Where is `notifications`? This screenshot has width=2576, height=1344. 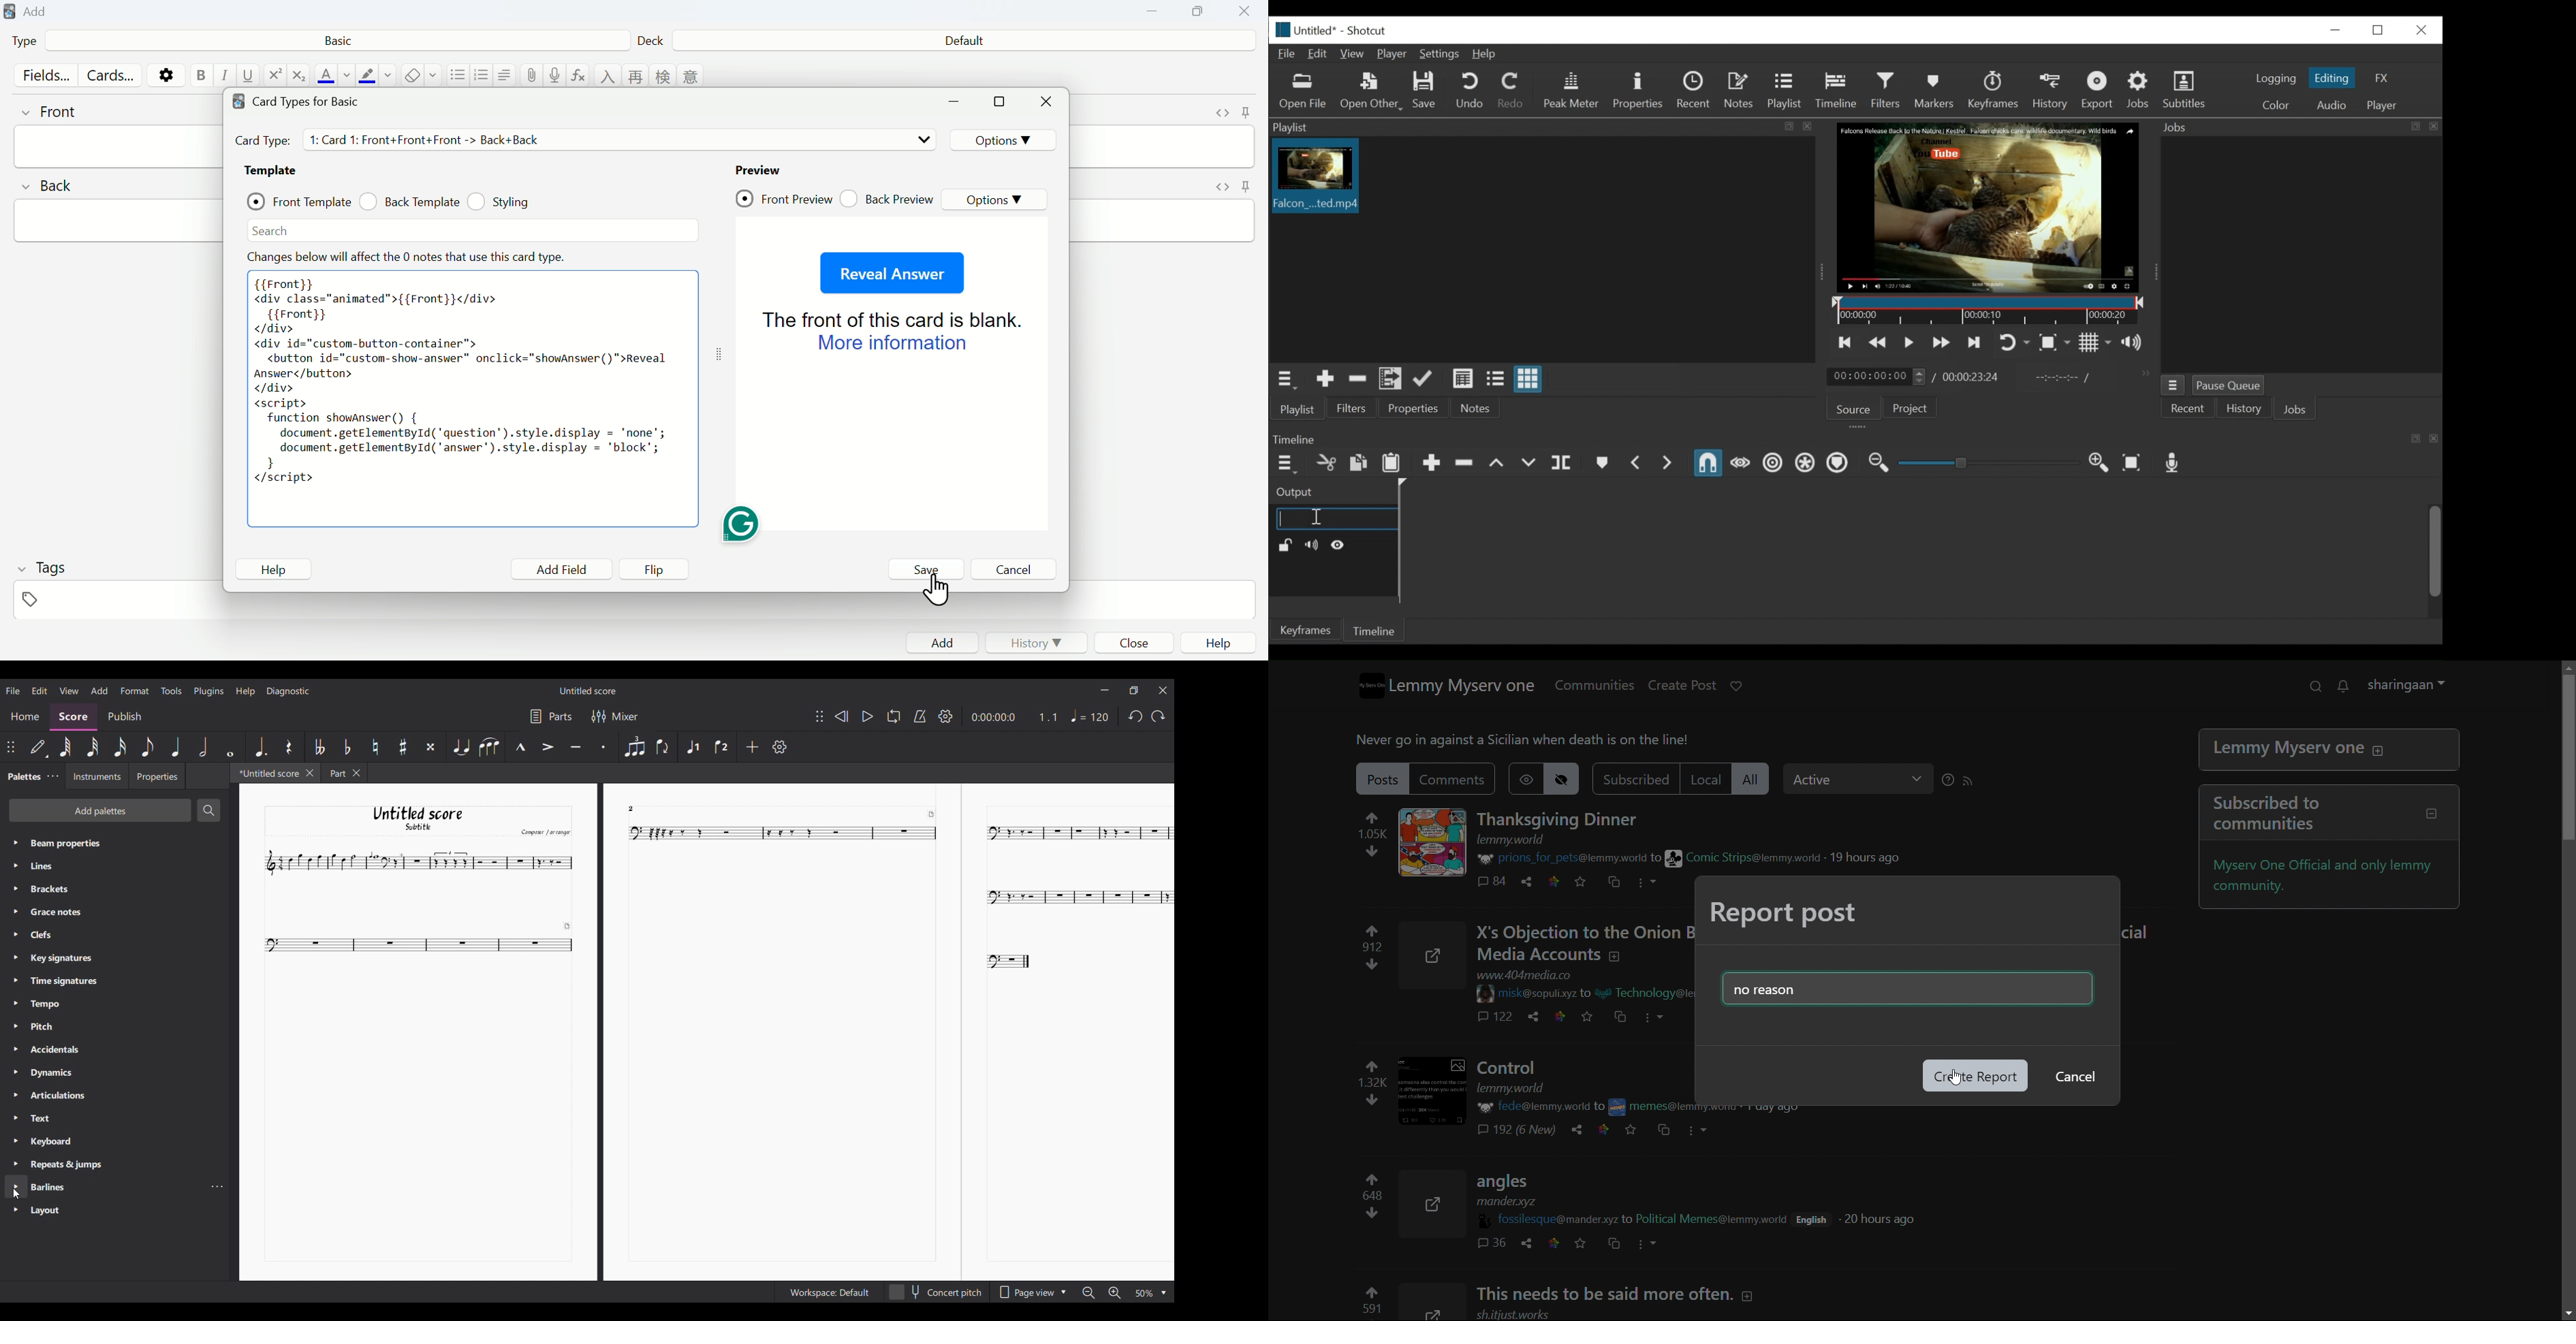 notifications is located at coordinates (2350, 686).